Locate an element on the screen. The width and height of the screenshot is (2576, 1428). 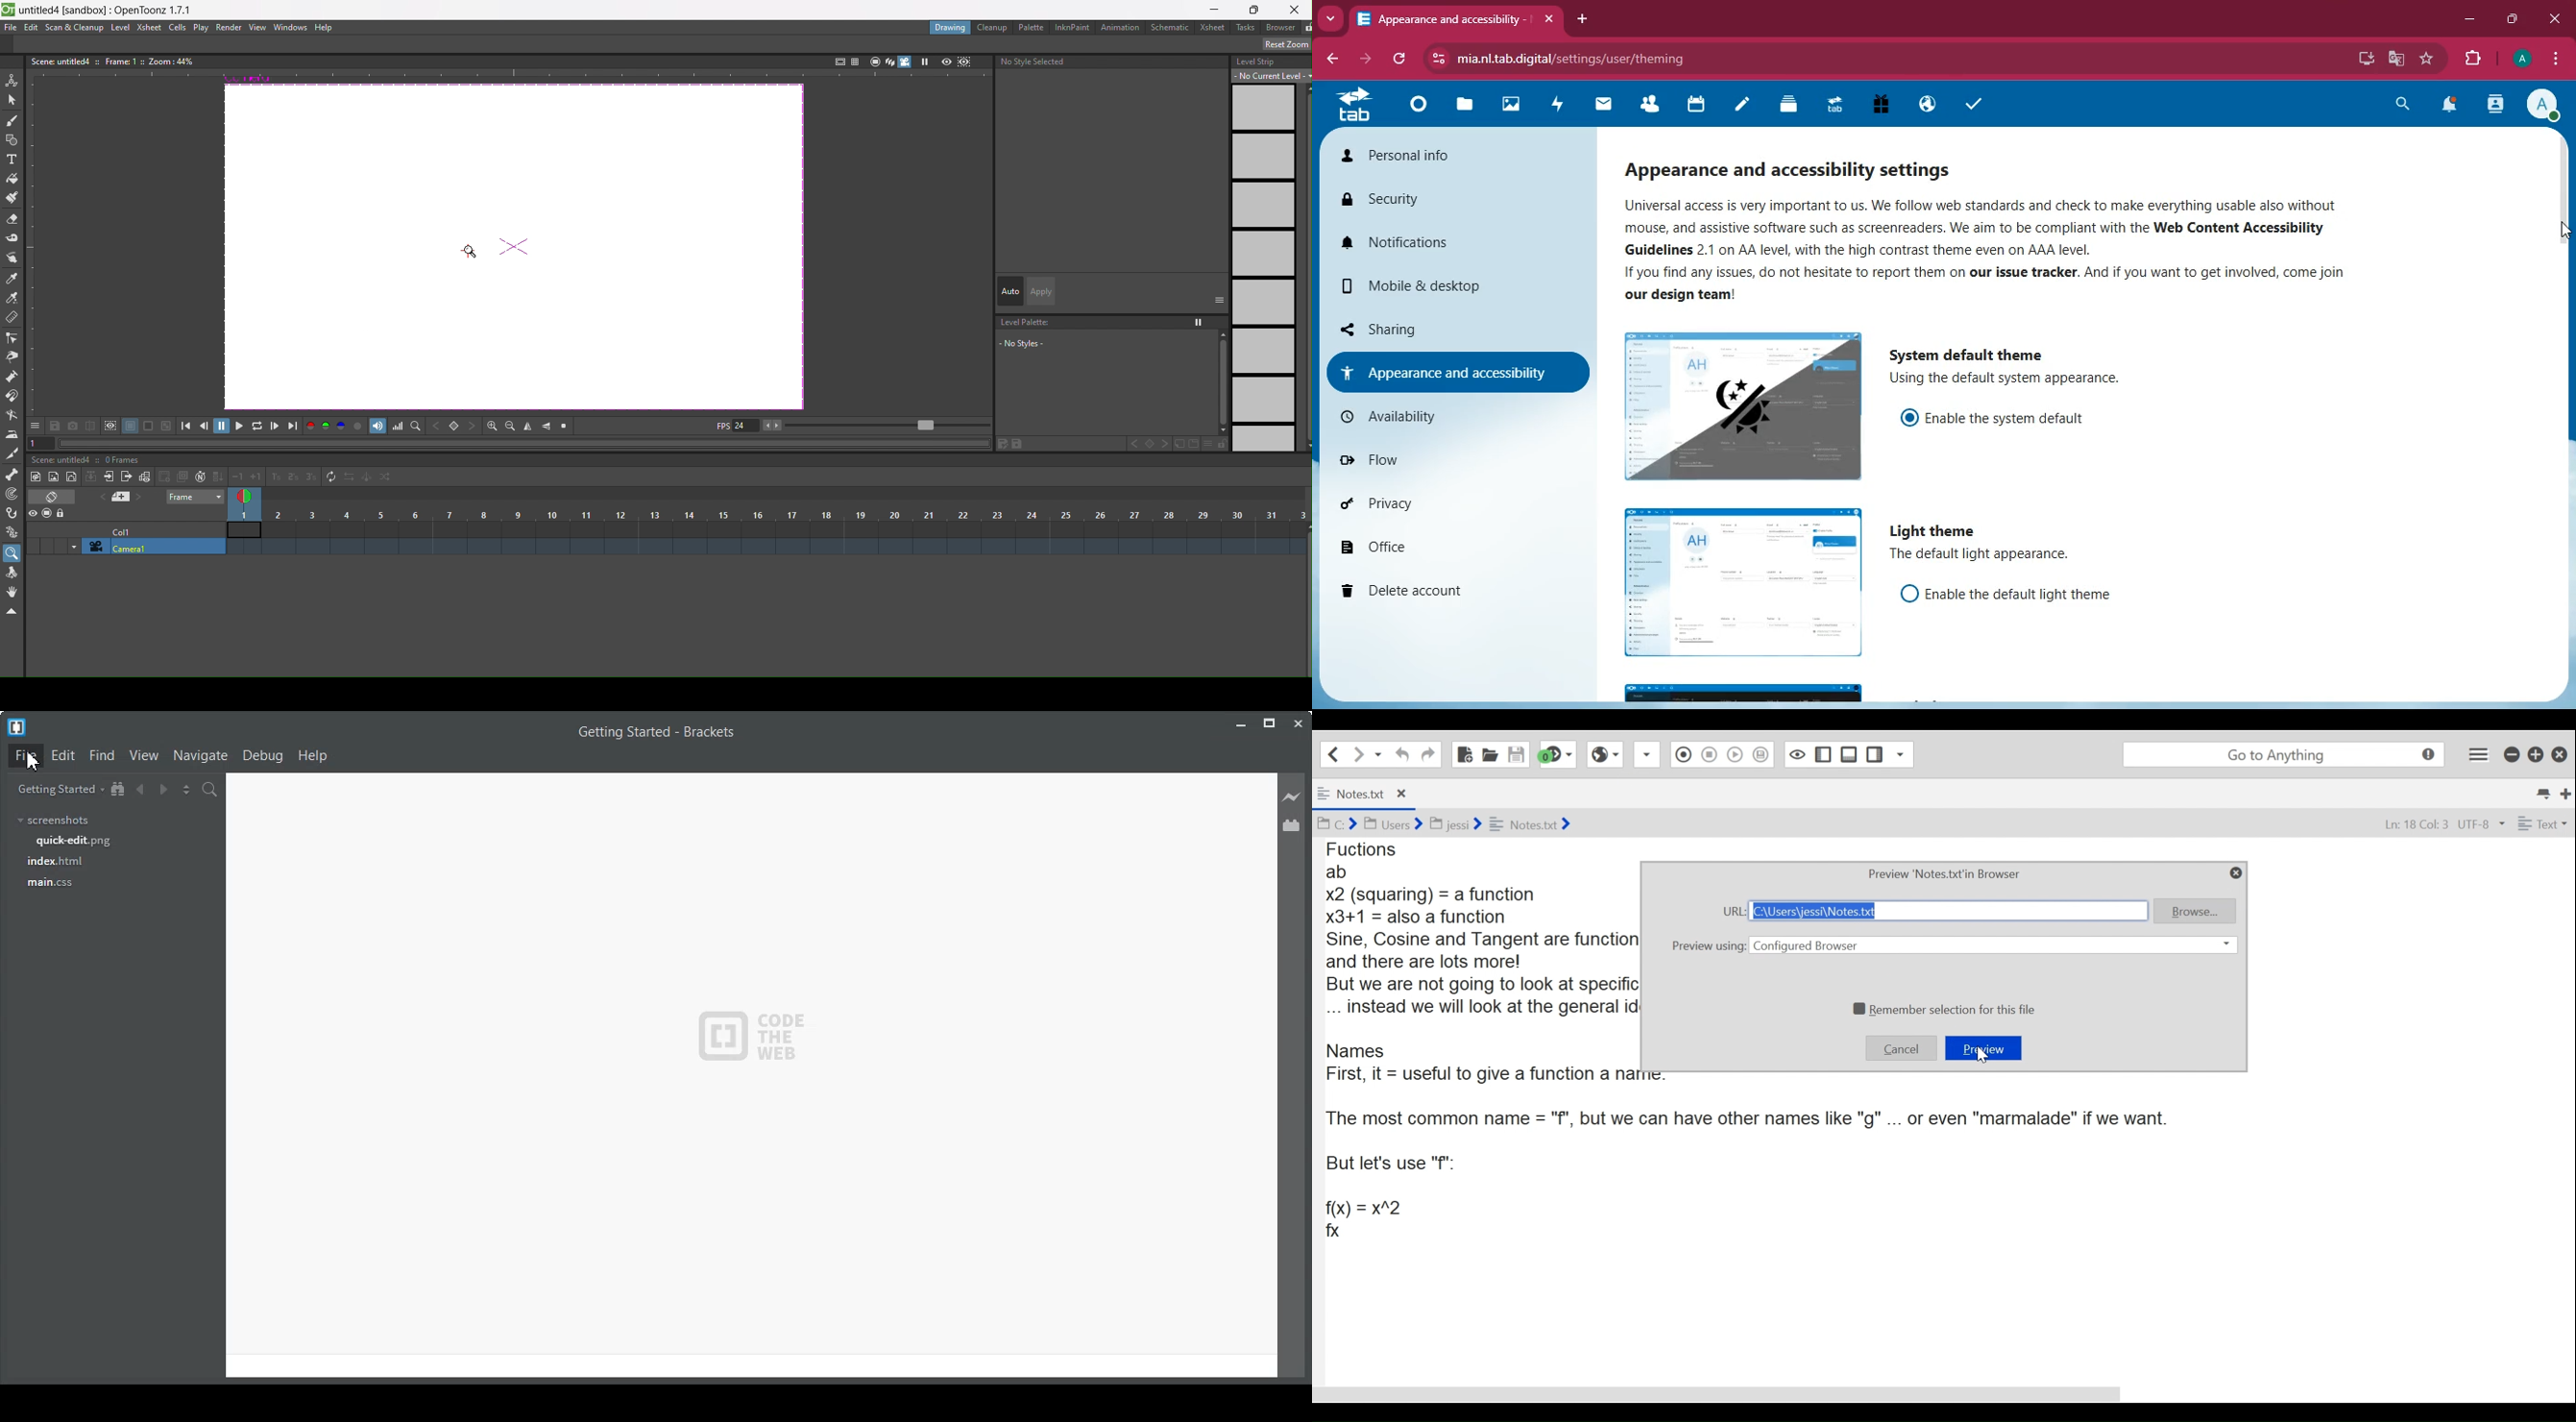
system default is located at coordinates (1982, 352).